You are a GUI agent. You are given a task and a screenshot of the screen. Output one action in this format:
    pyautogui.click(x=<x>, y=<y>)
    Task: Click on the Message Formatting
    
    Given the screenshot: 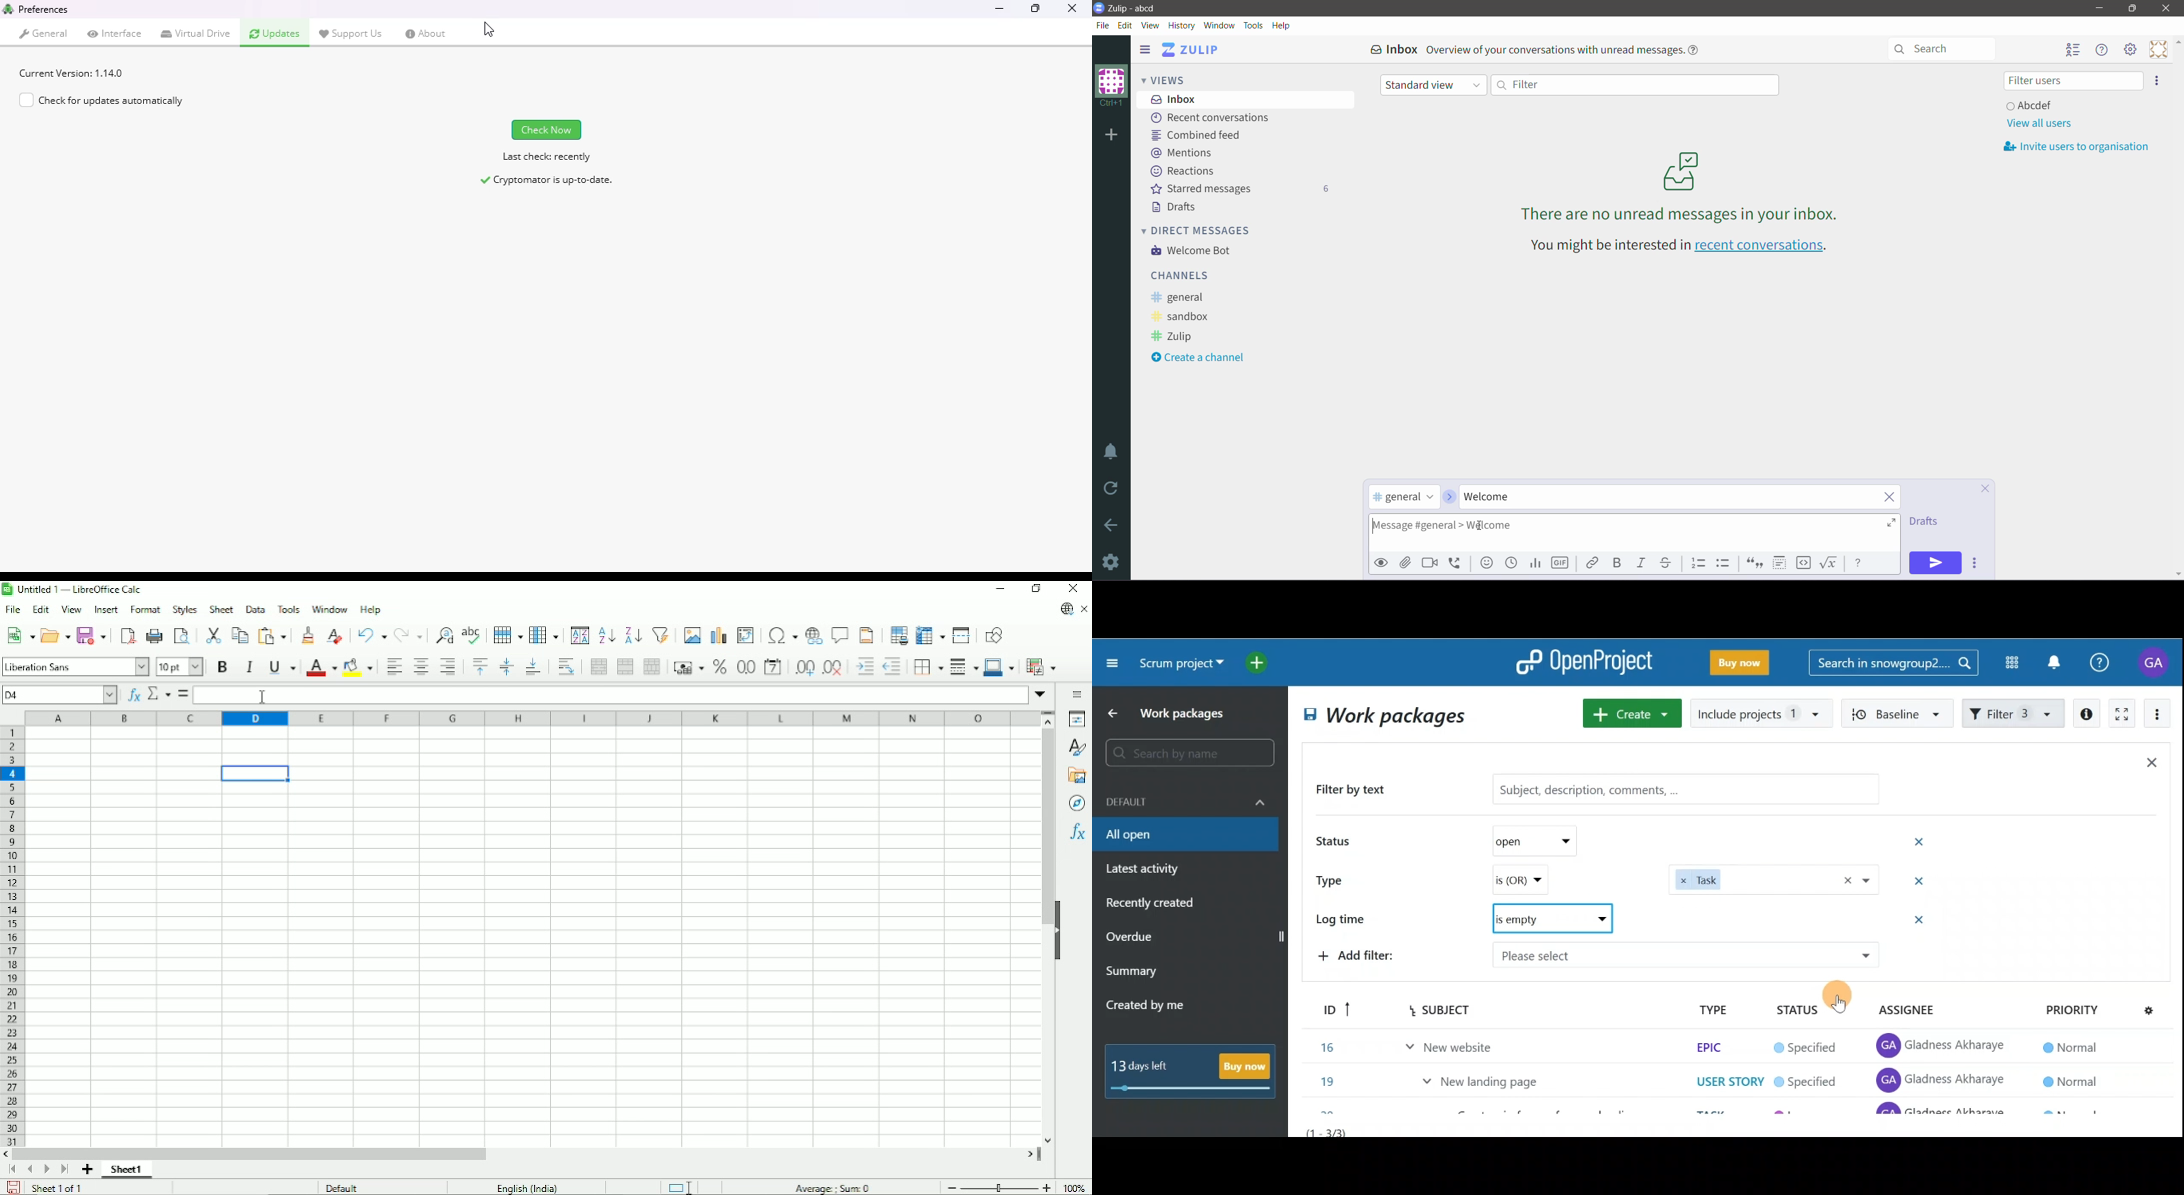 What is the action you would take?
    pyautogui.click(x=1858, y=562)
    